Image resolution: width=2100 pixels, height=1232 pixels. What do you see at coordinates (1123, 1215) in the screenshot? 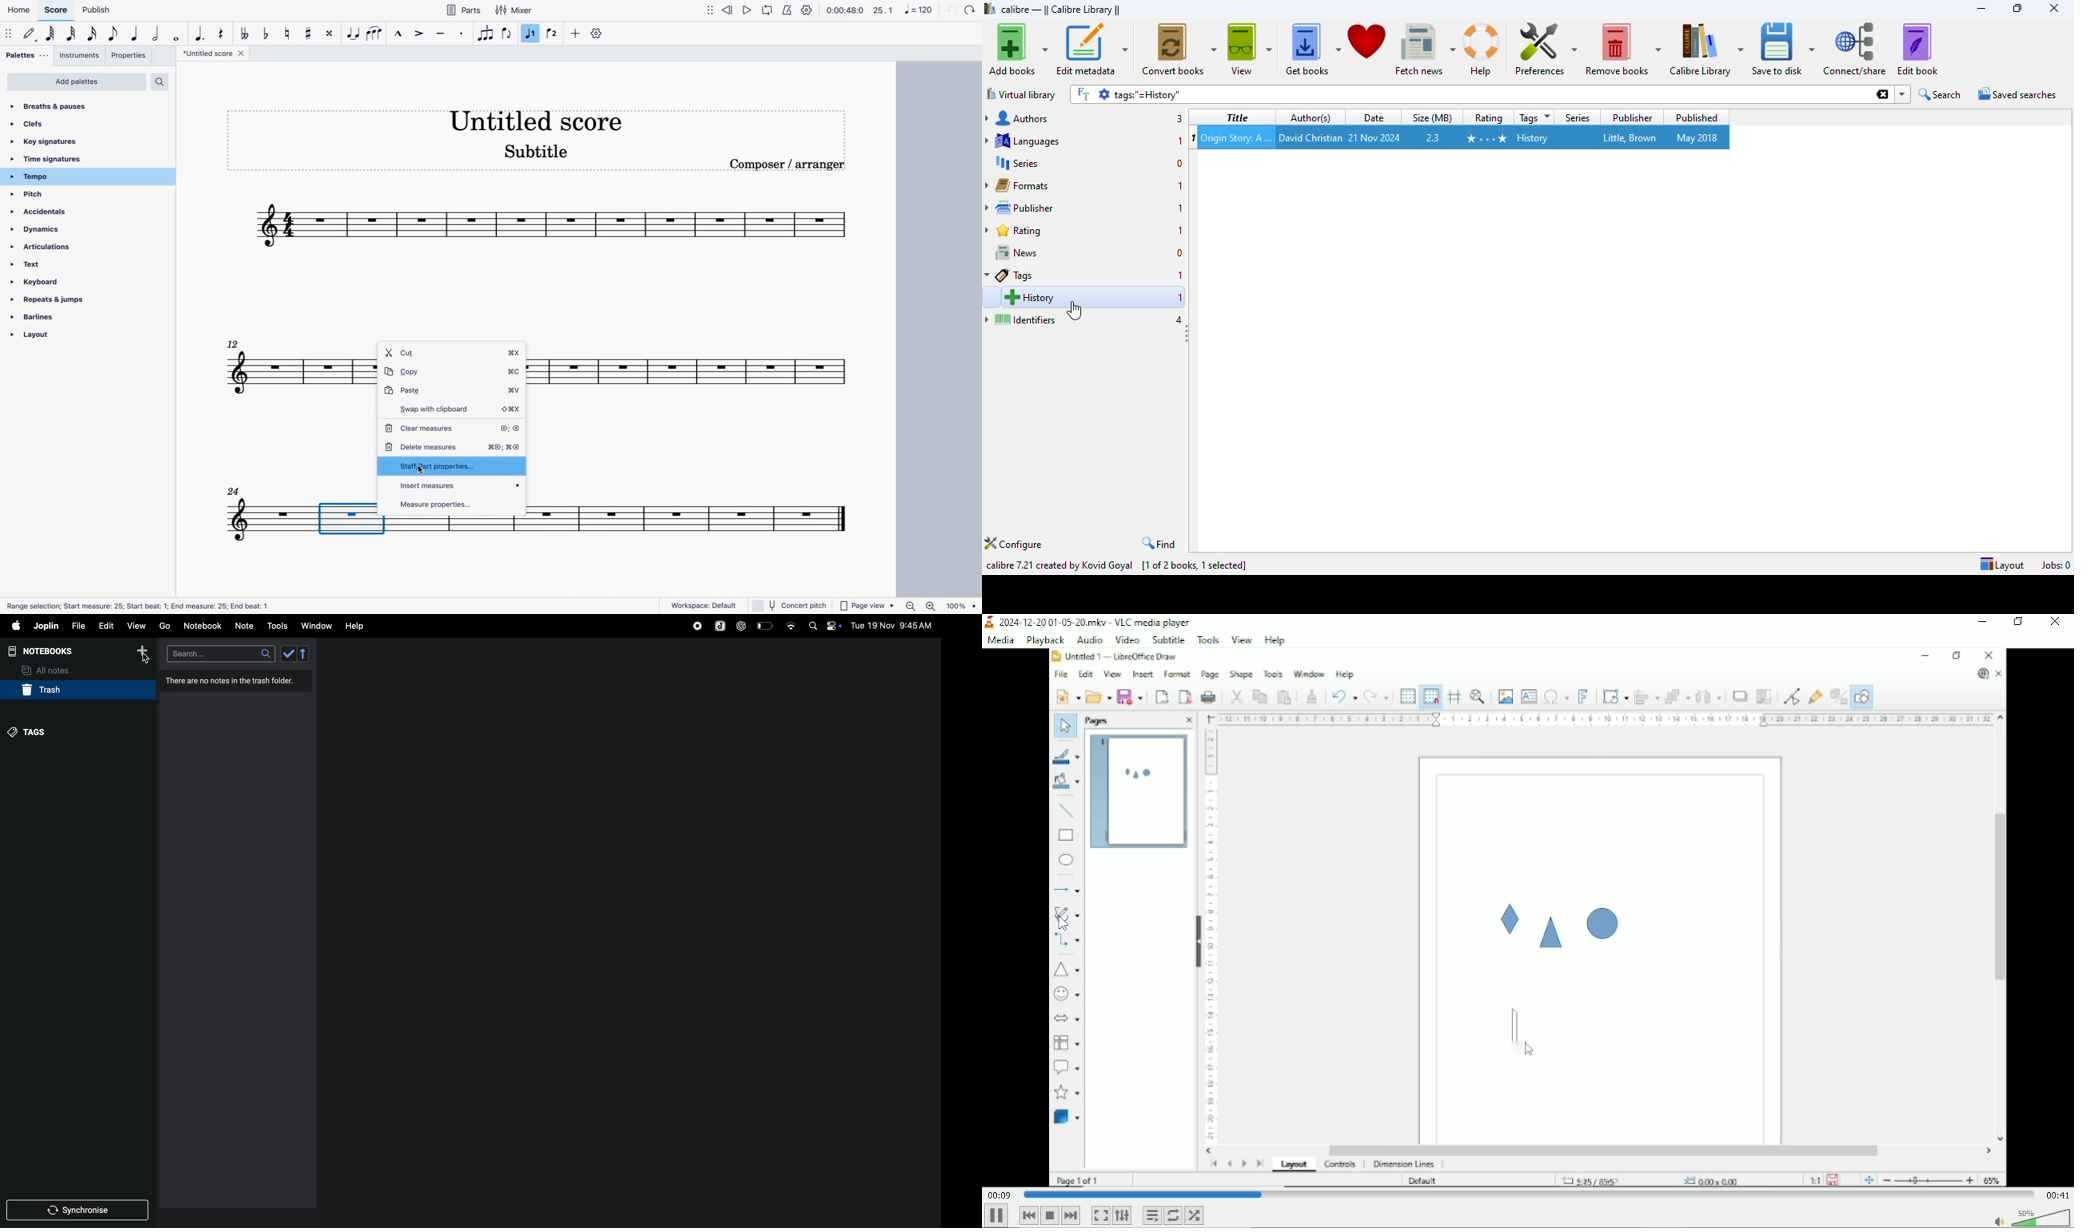
I see `Show extended settings` at bounding box center [1123, 1215].